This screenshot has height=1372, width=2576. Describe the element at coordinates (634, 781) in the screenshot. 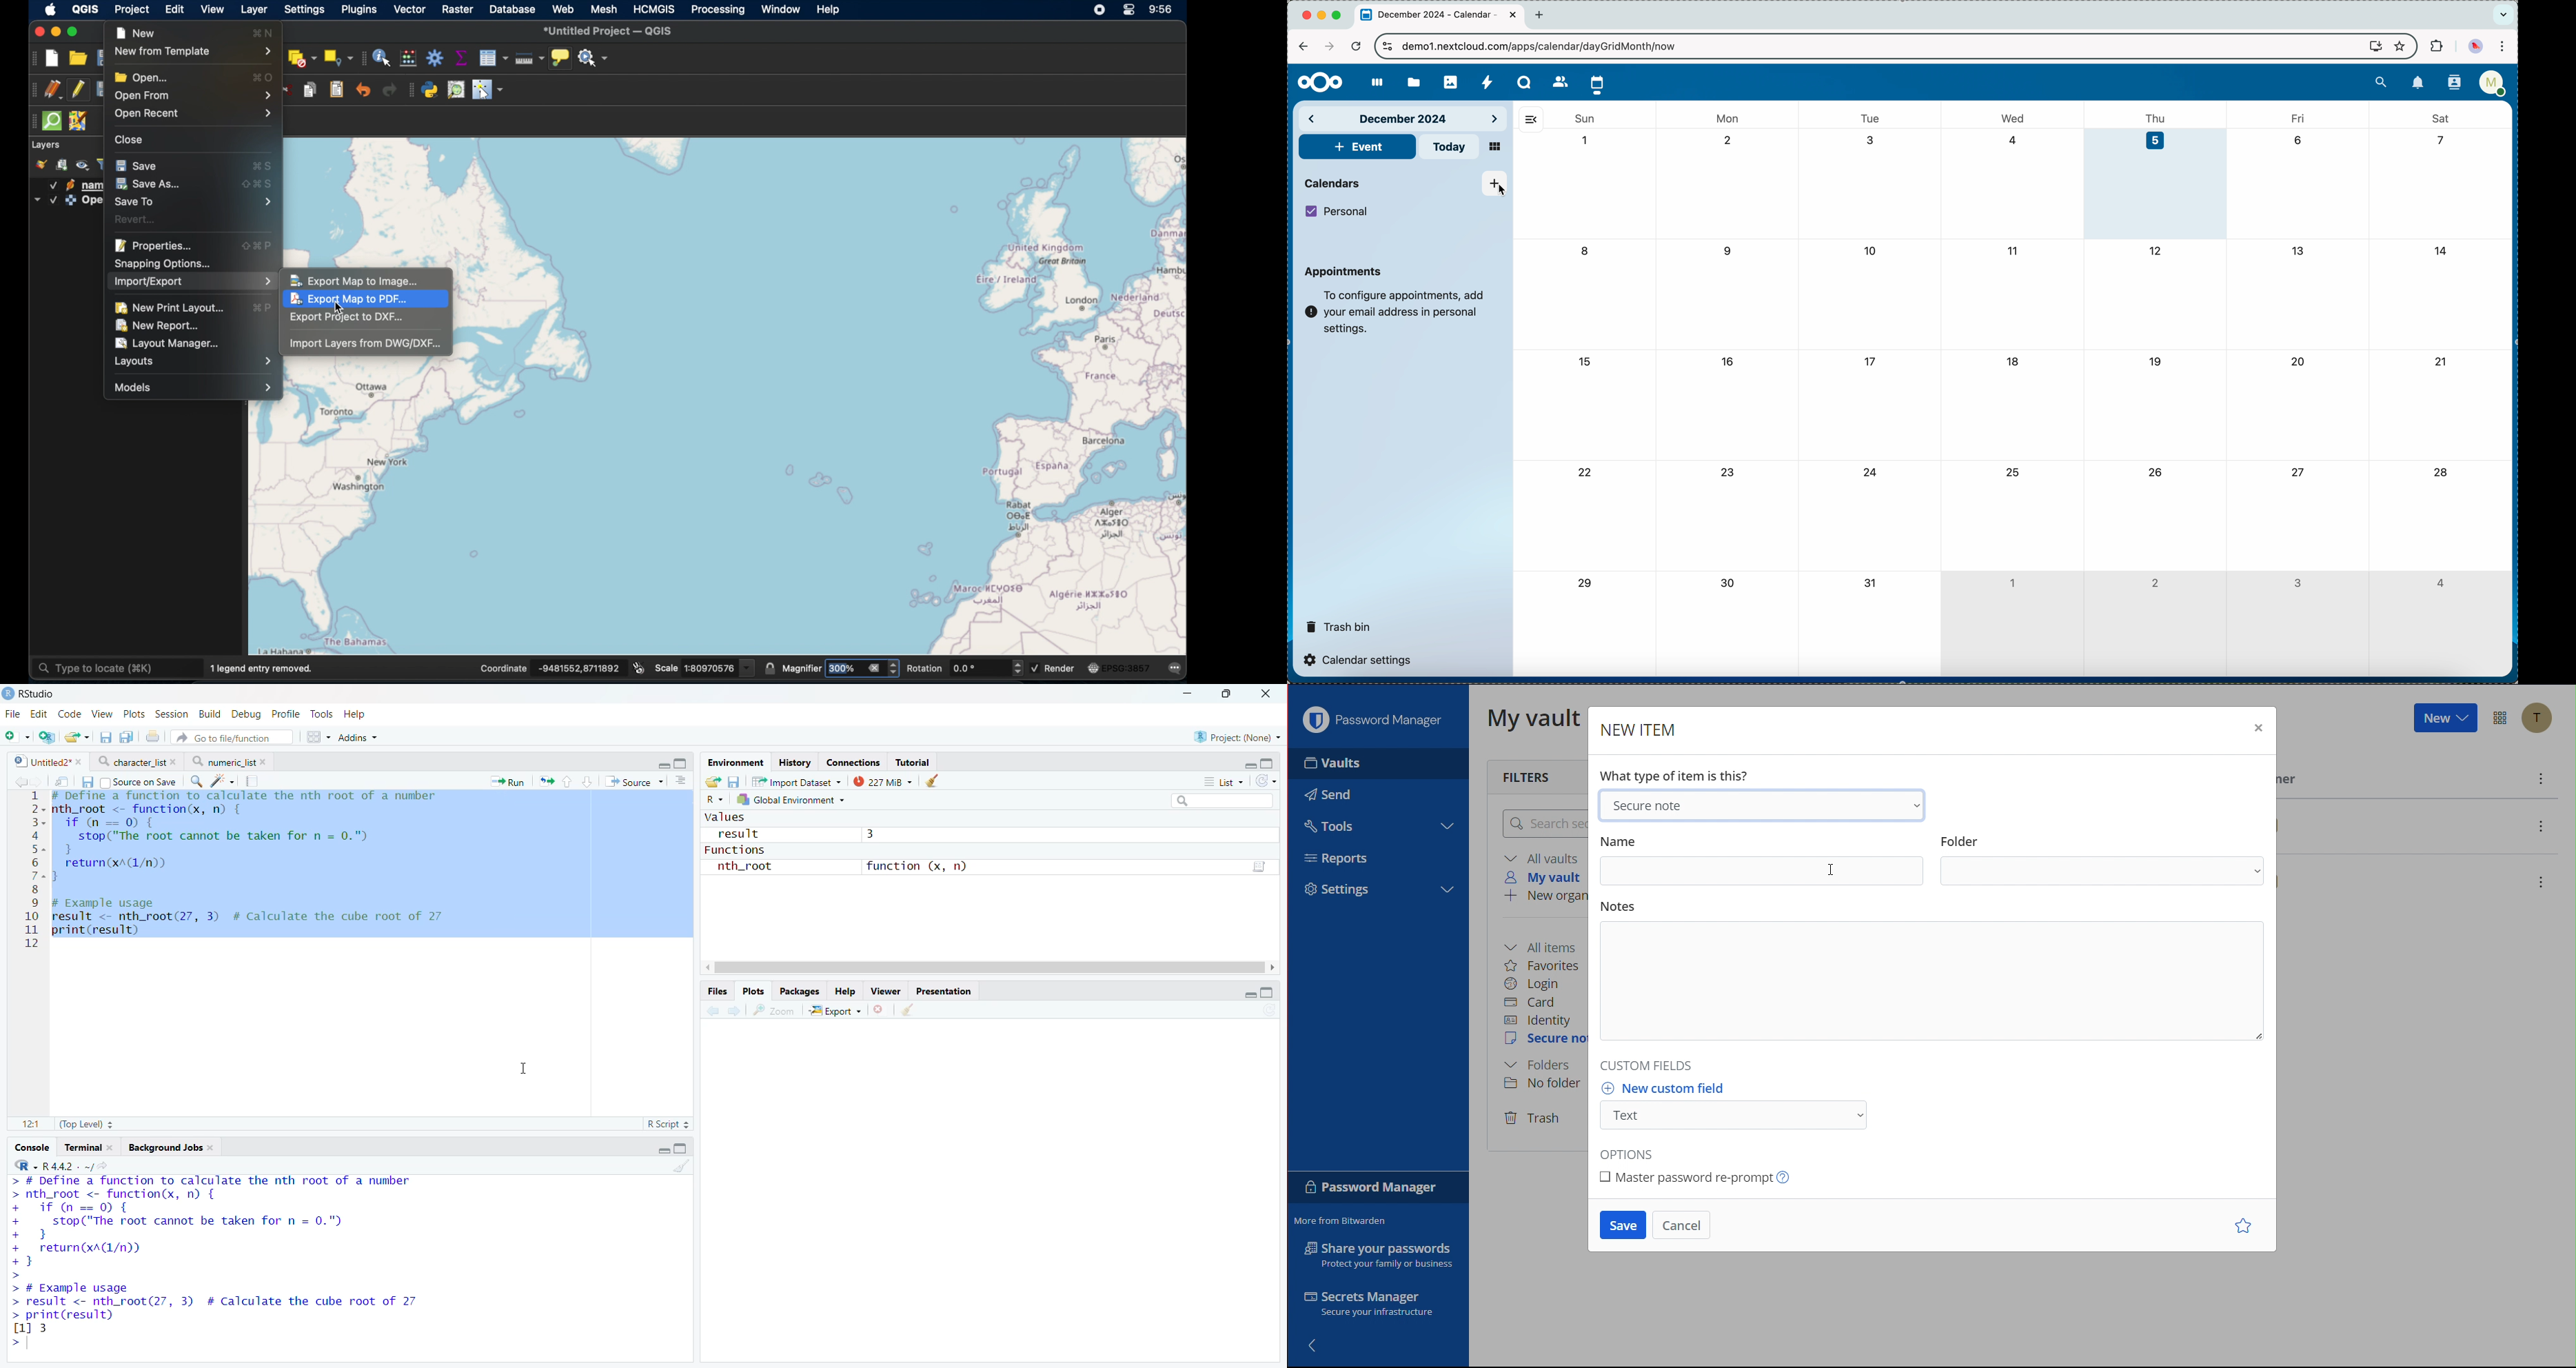

I see `Source` at that location.